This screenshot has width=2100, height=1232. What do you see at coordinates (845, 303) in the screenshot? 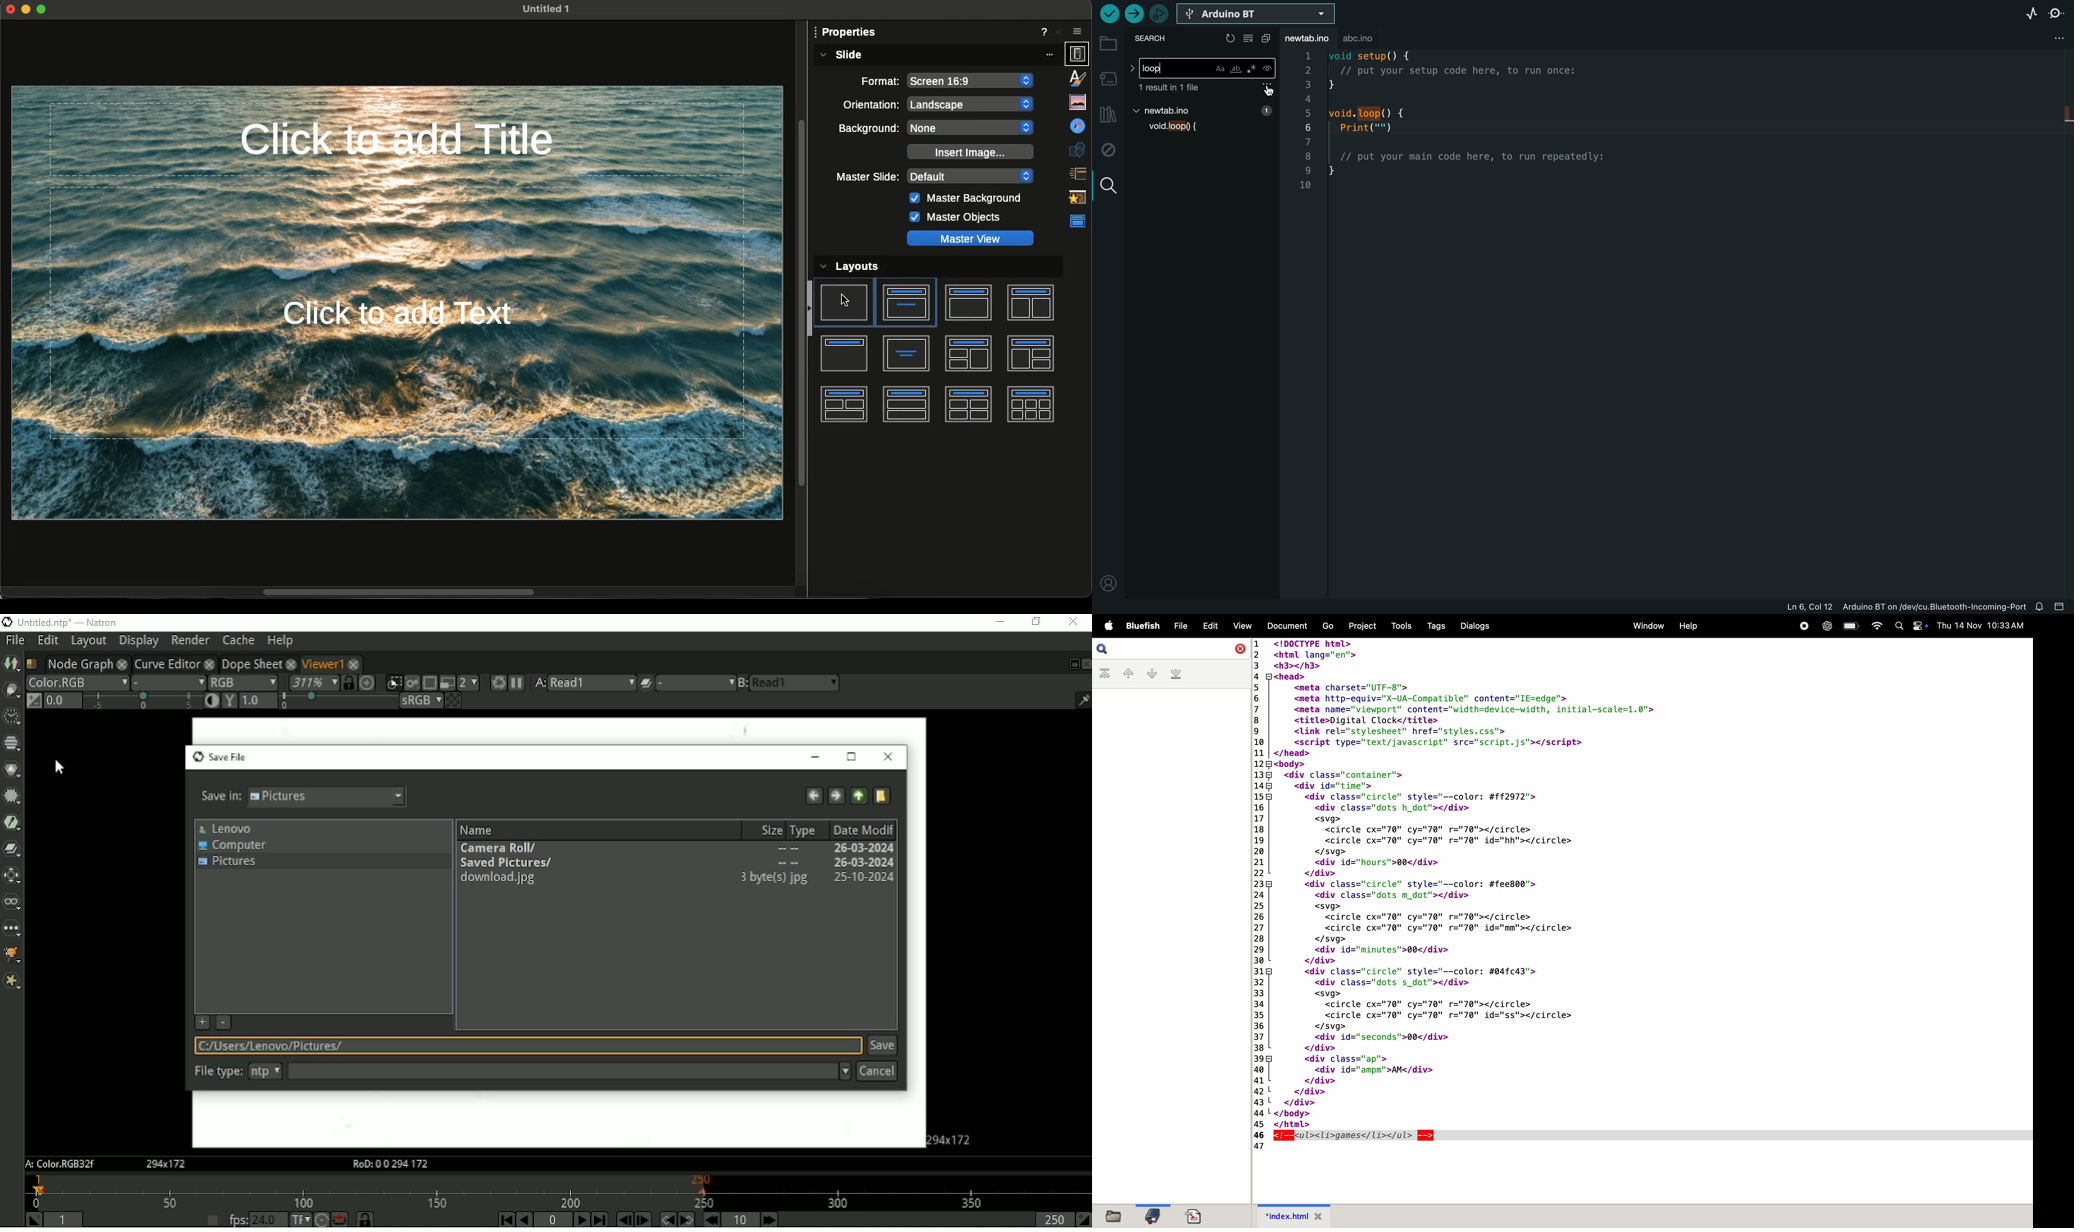
I see `Slide` at bounding box center [845, 303].